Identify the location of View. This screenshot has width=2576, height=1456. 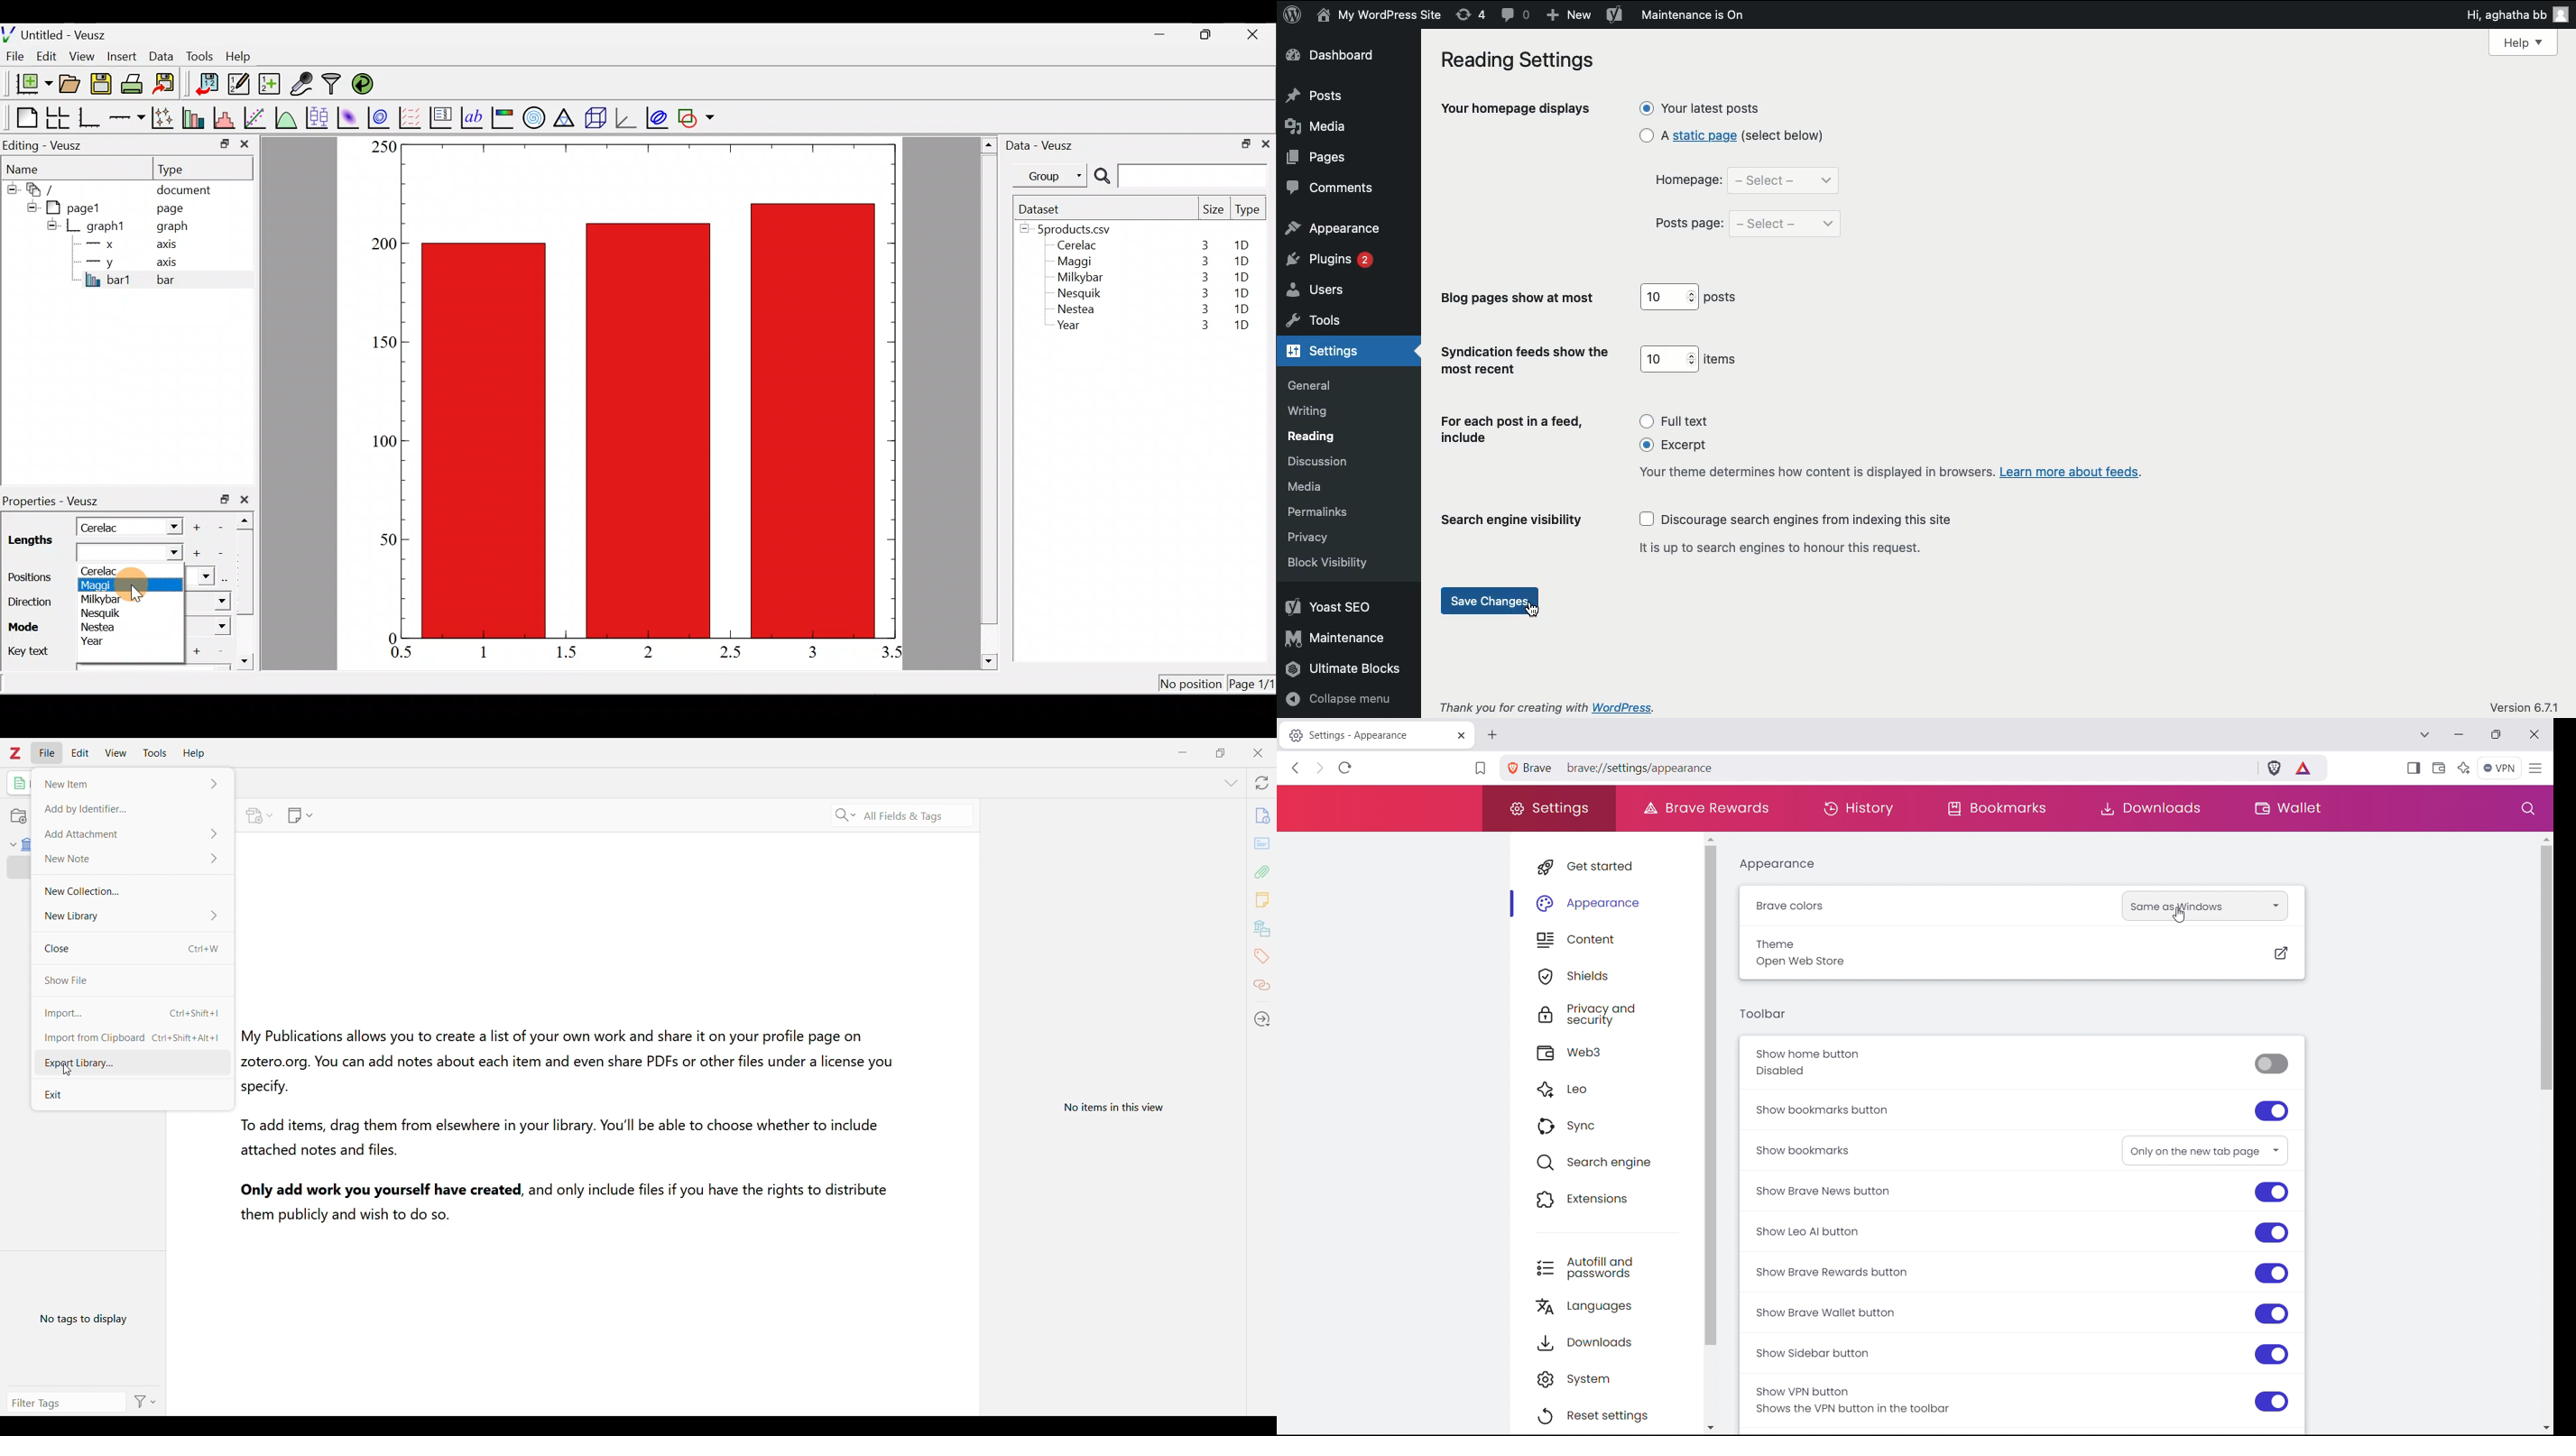
(84, 53).